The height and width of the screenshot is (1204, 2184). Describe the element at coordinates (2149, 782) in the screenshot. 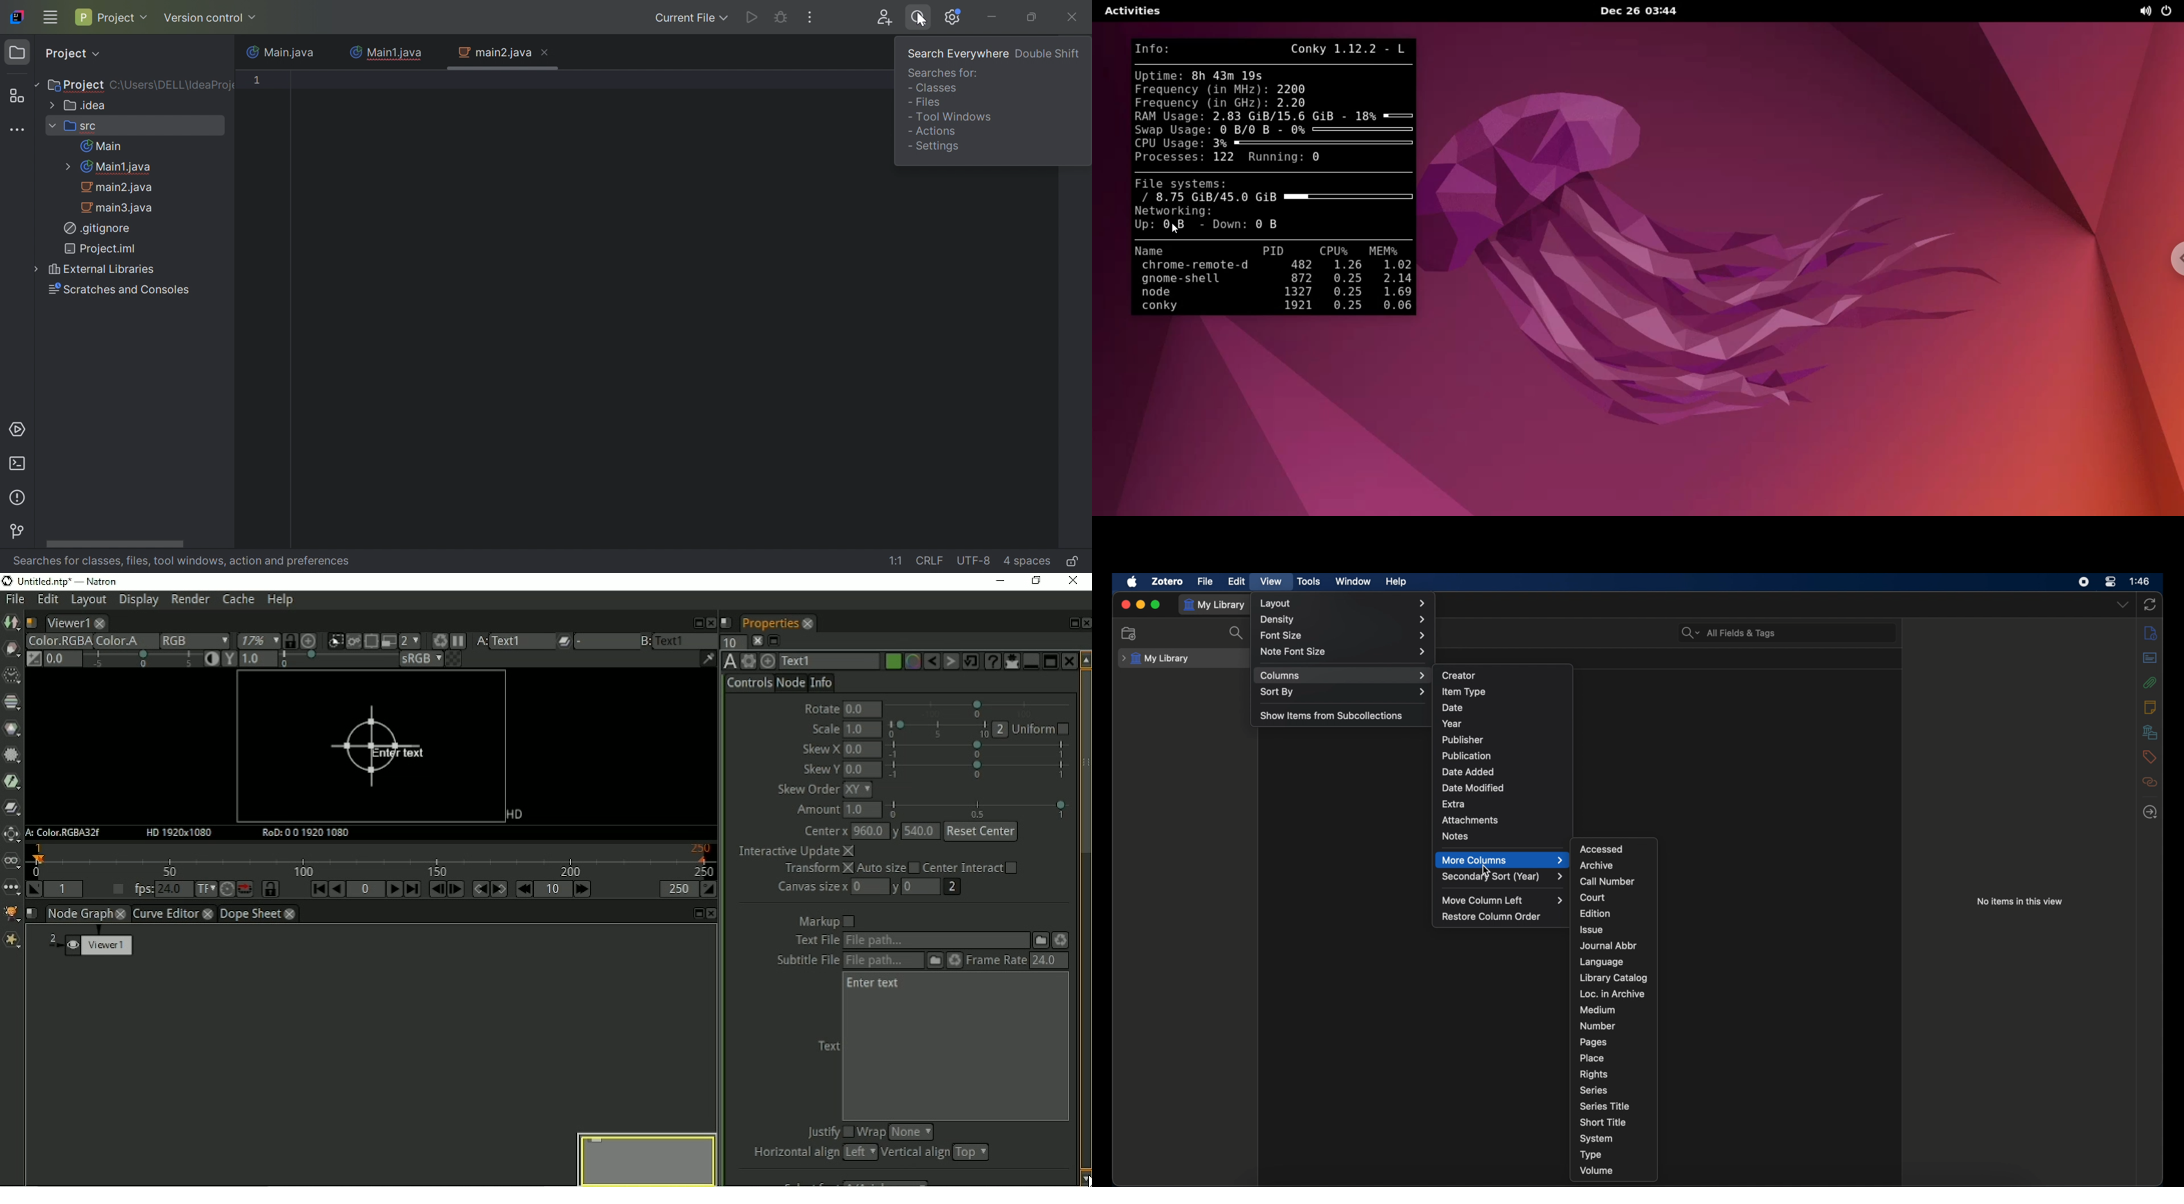

I see `related` at that location.